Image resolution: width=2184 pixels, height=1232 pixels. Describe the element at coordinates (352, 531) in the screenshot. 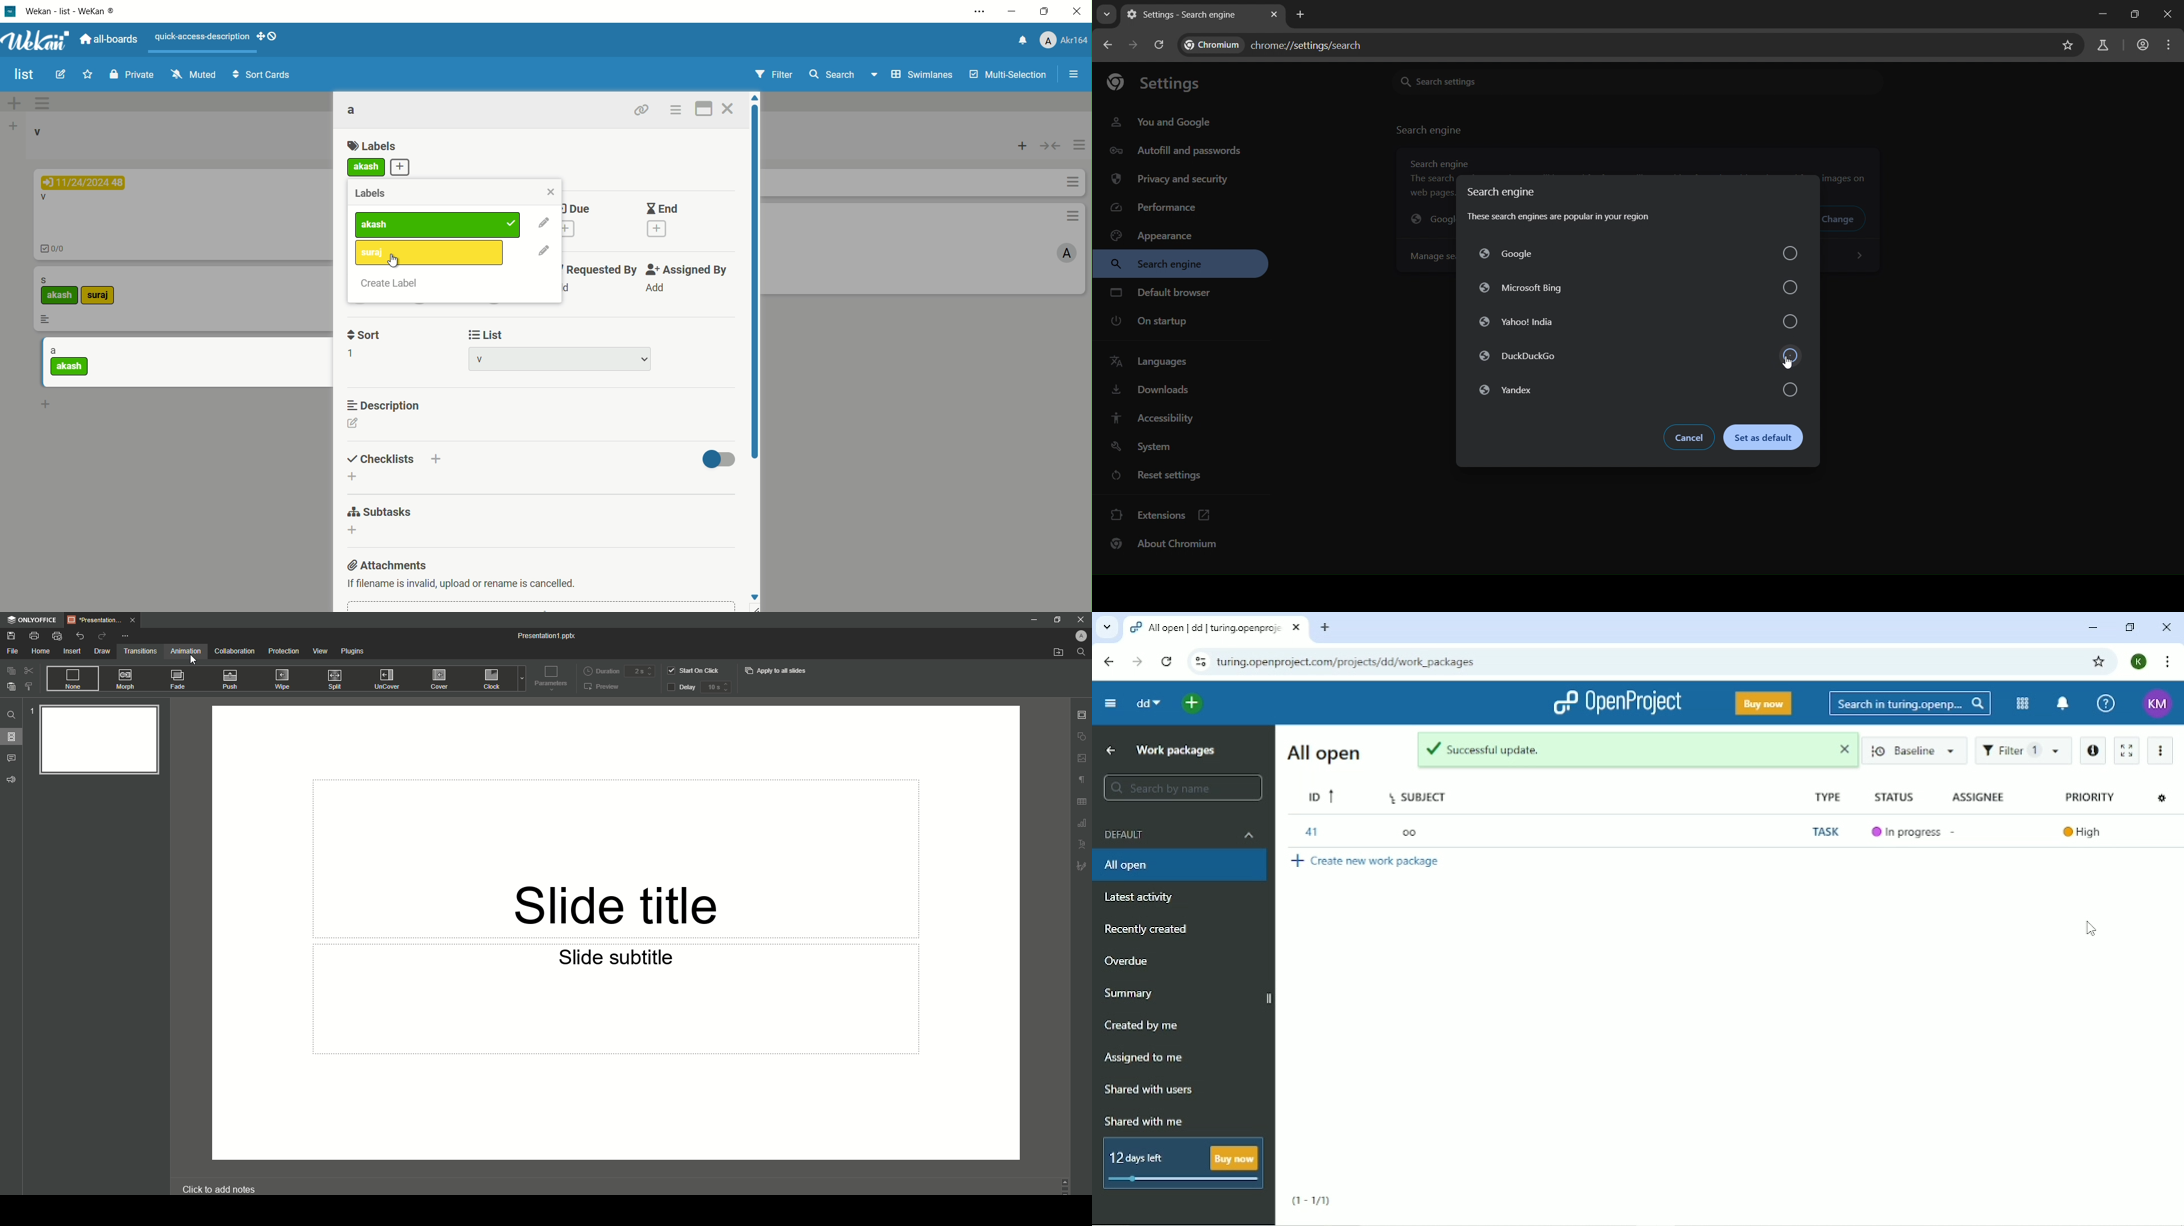

I see `dd subtasks` at that location.